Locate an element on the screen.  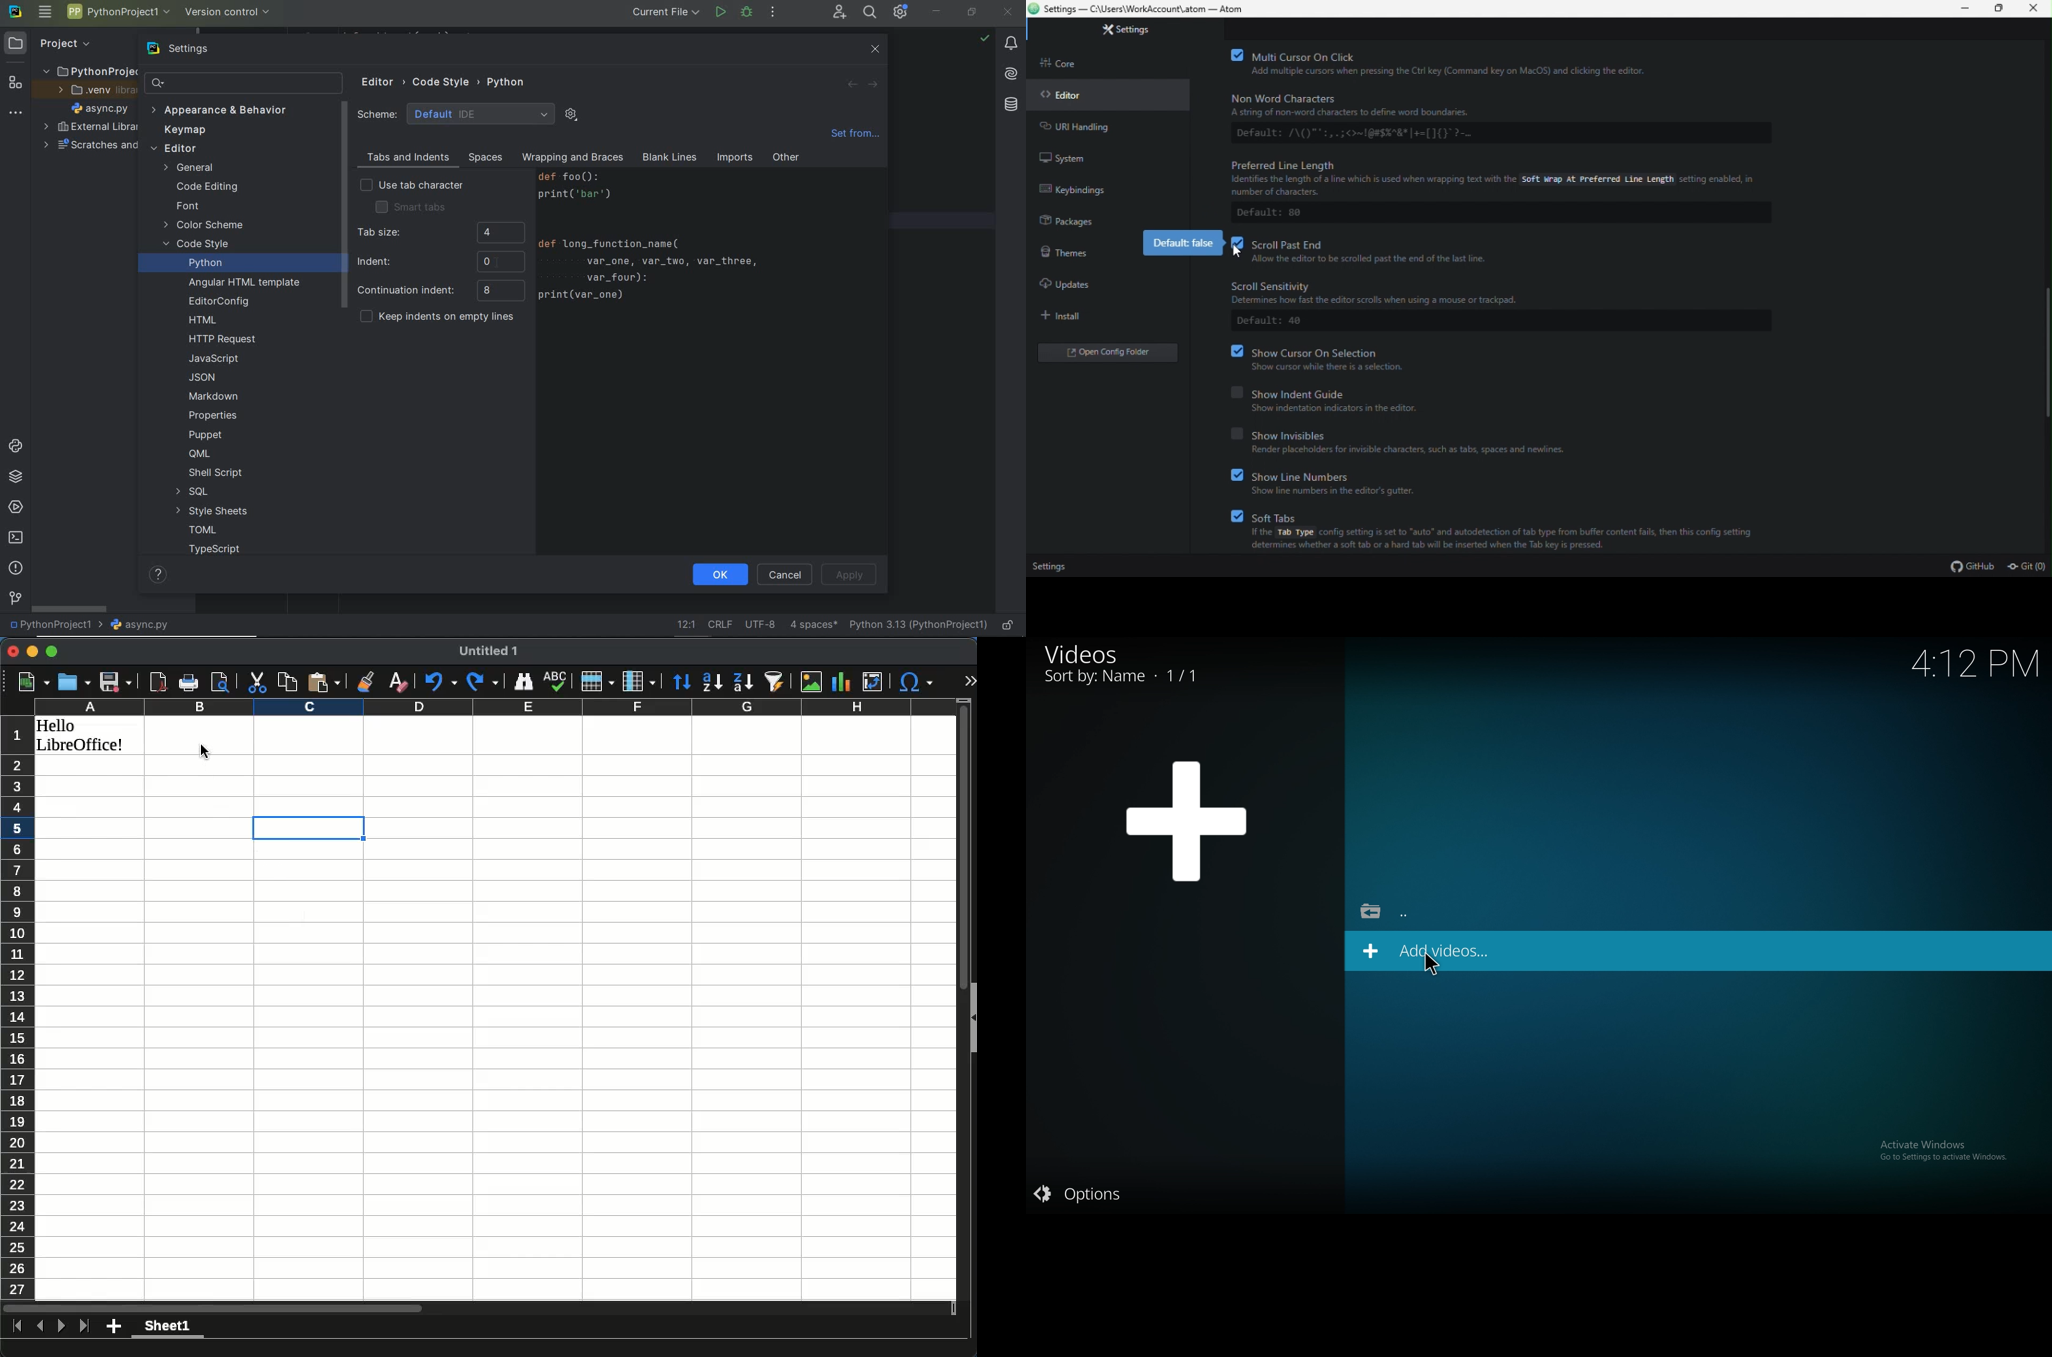
columns is located at coordinates (493, 707).